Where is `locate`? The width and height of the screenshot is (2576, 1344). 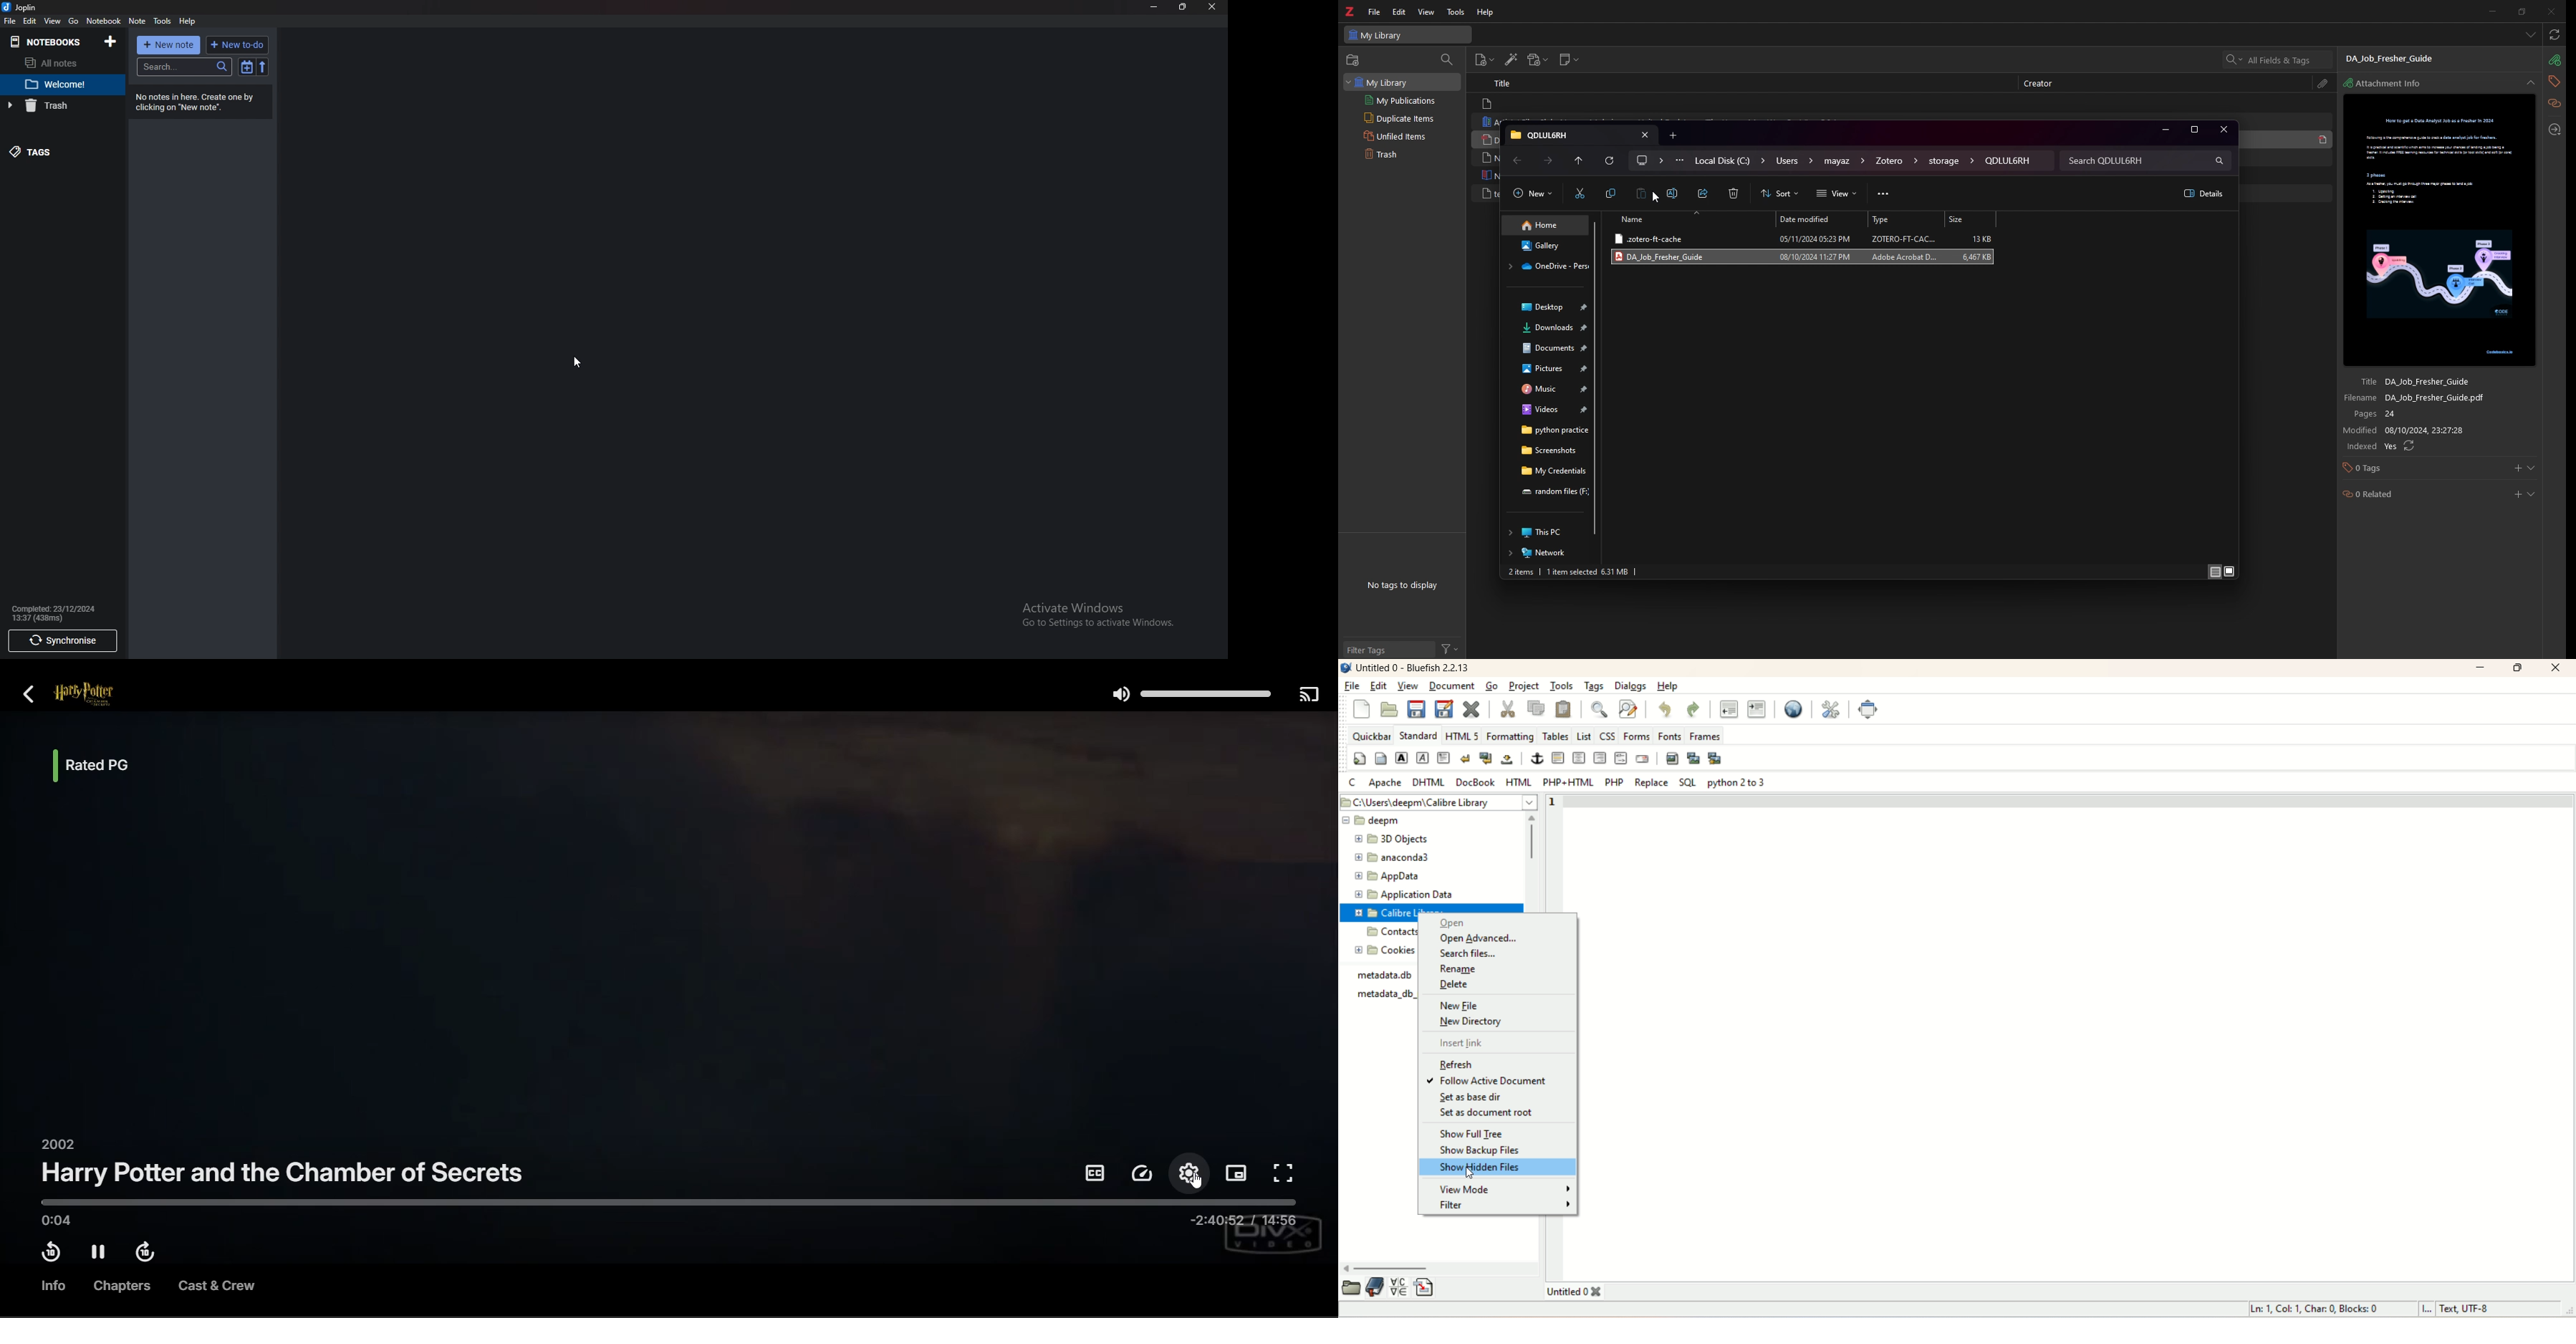
locate is located at coordinates (2554, 130).